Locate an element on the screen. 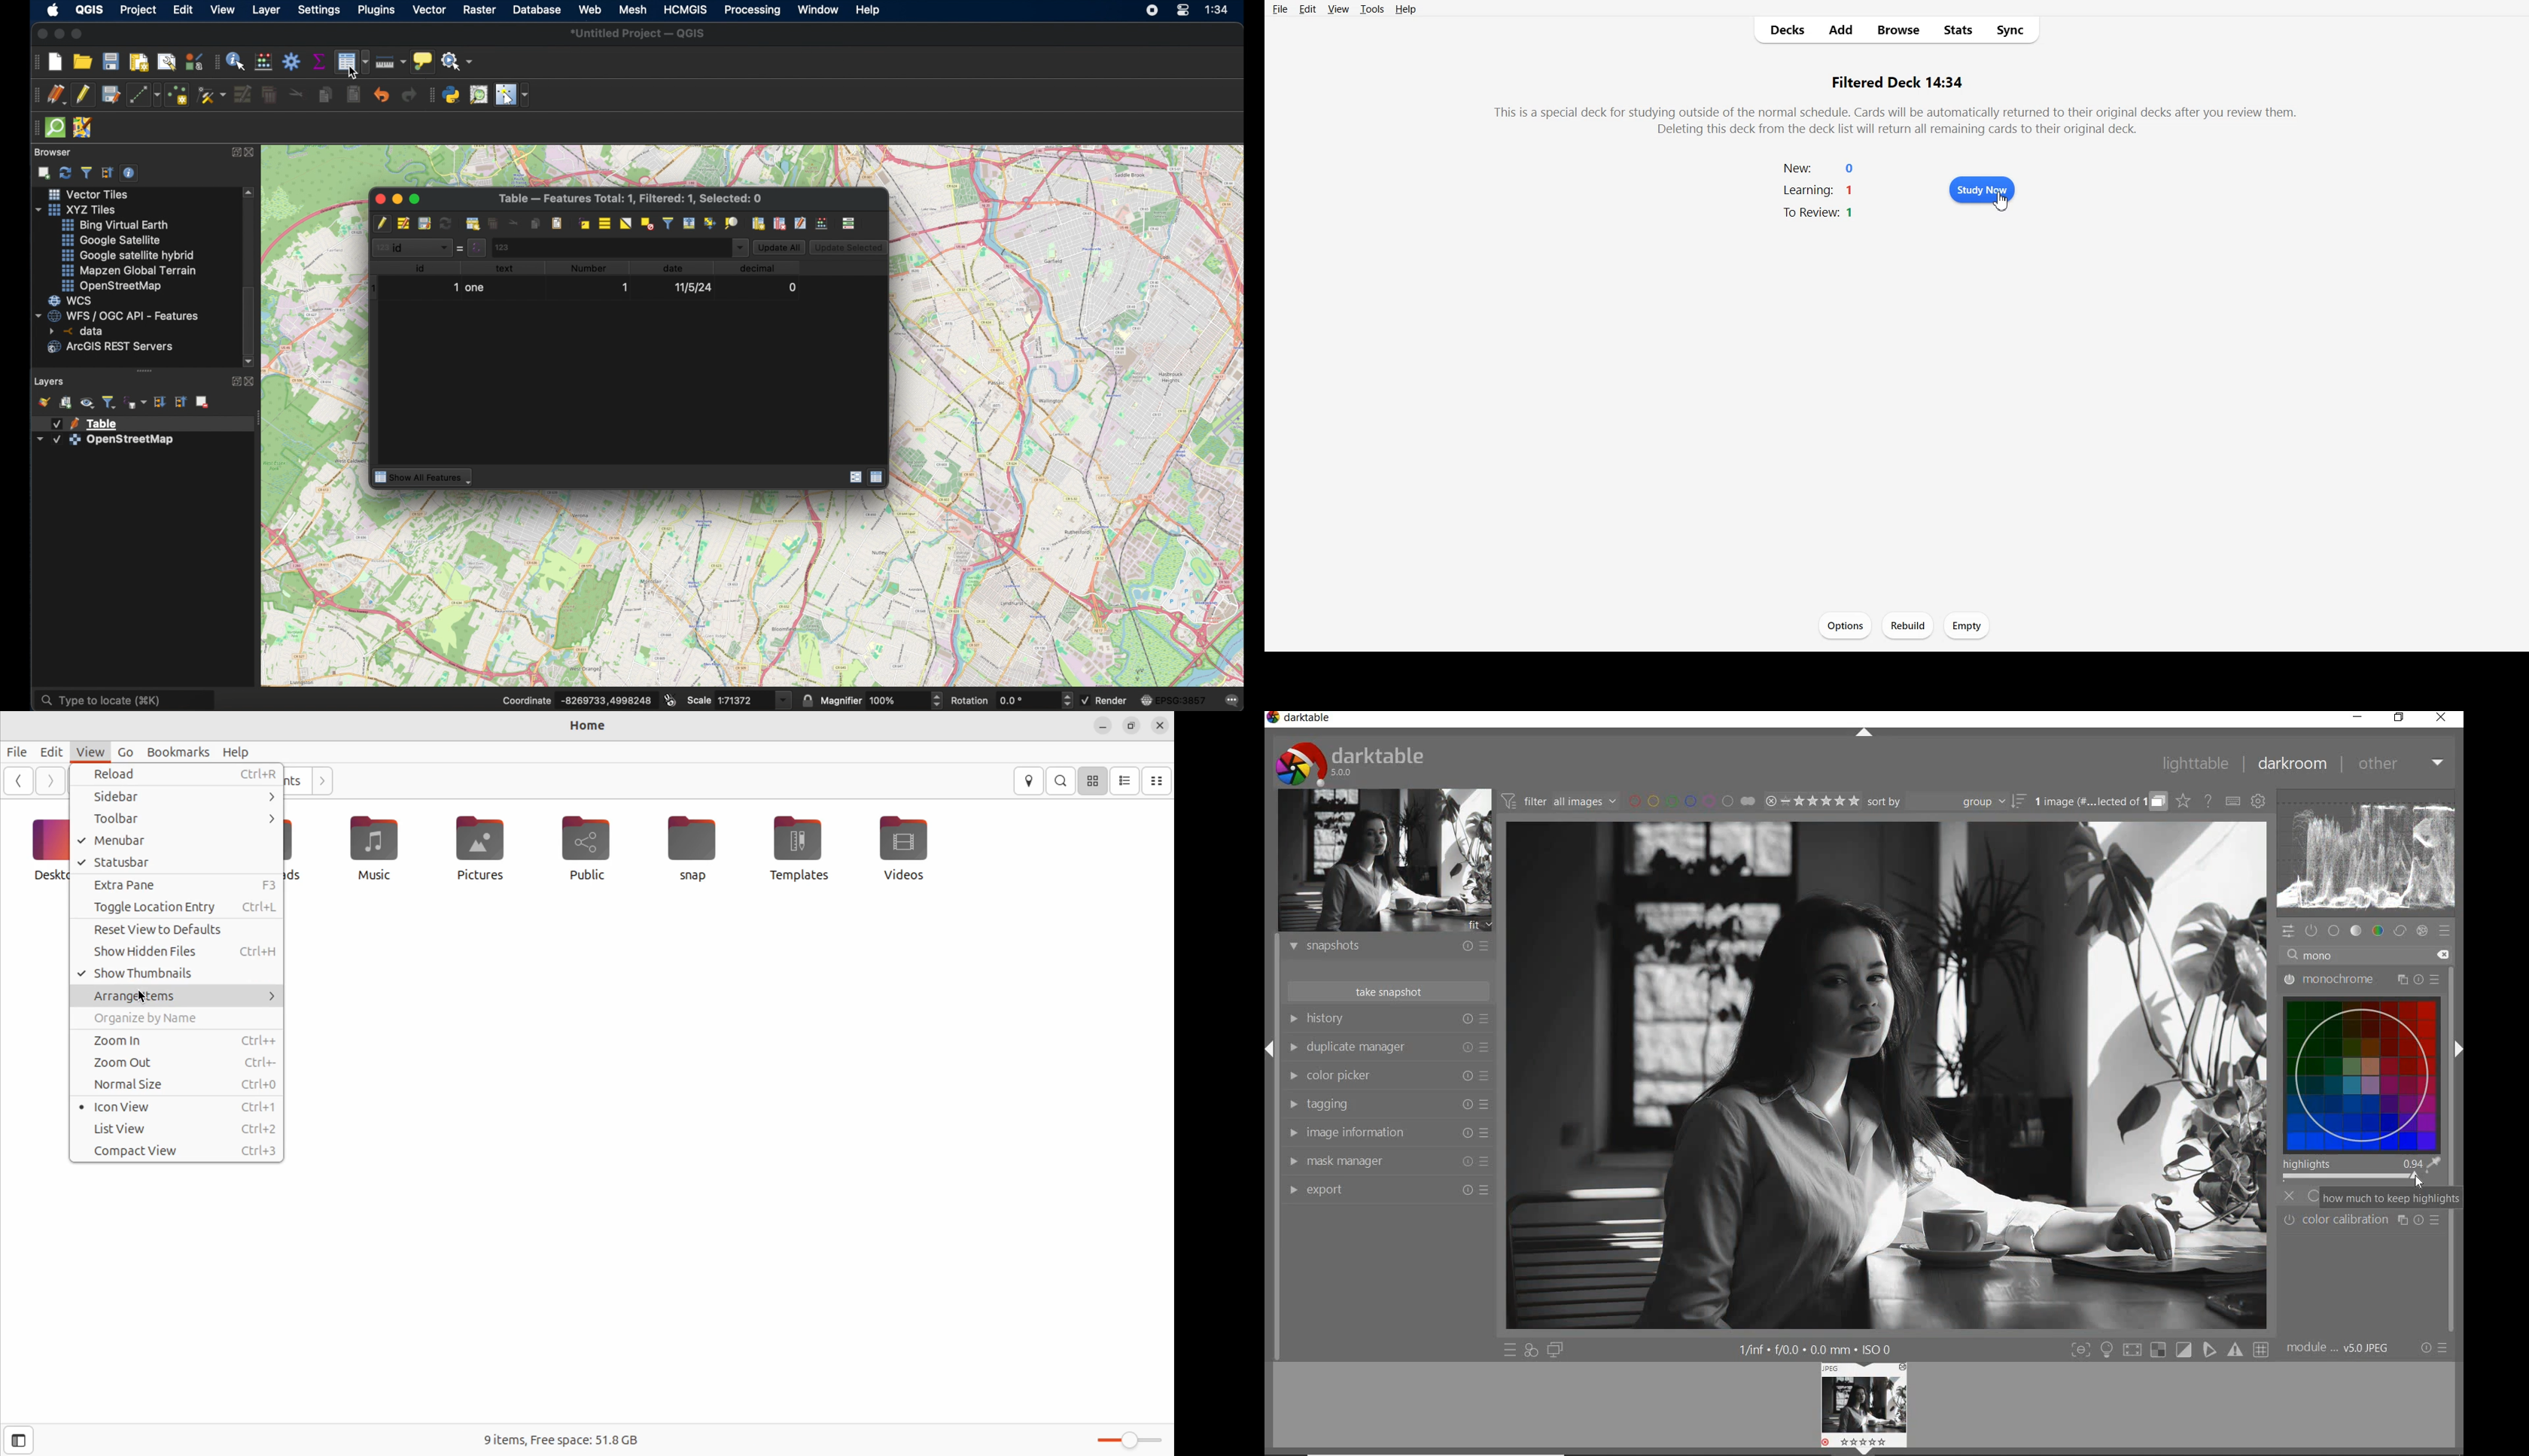 The image size is (2548, 1456). EPSG:3857 is located at coordinates (1185, 699).